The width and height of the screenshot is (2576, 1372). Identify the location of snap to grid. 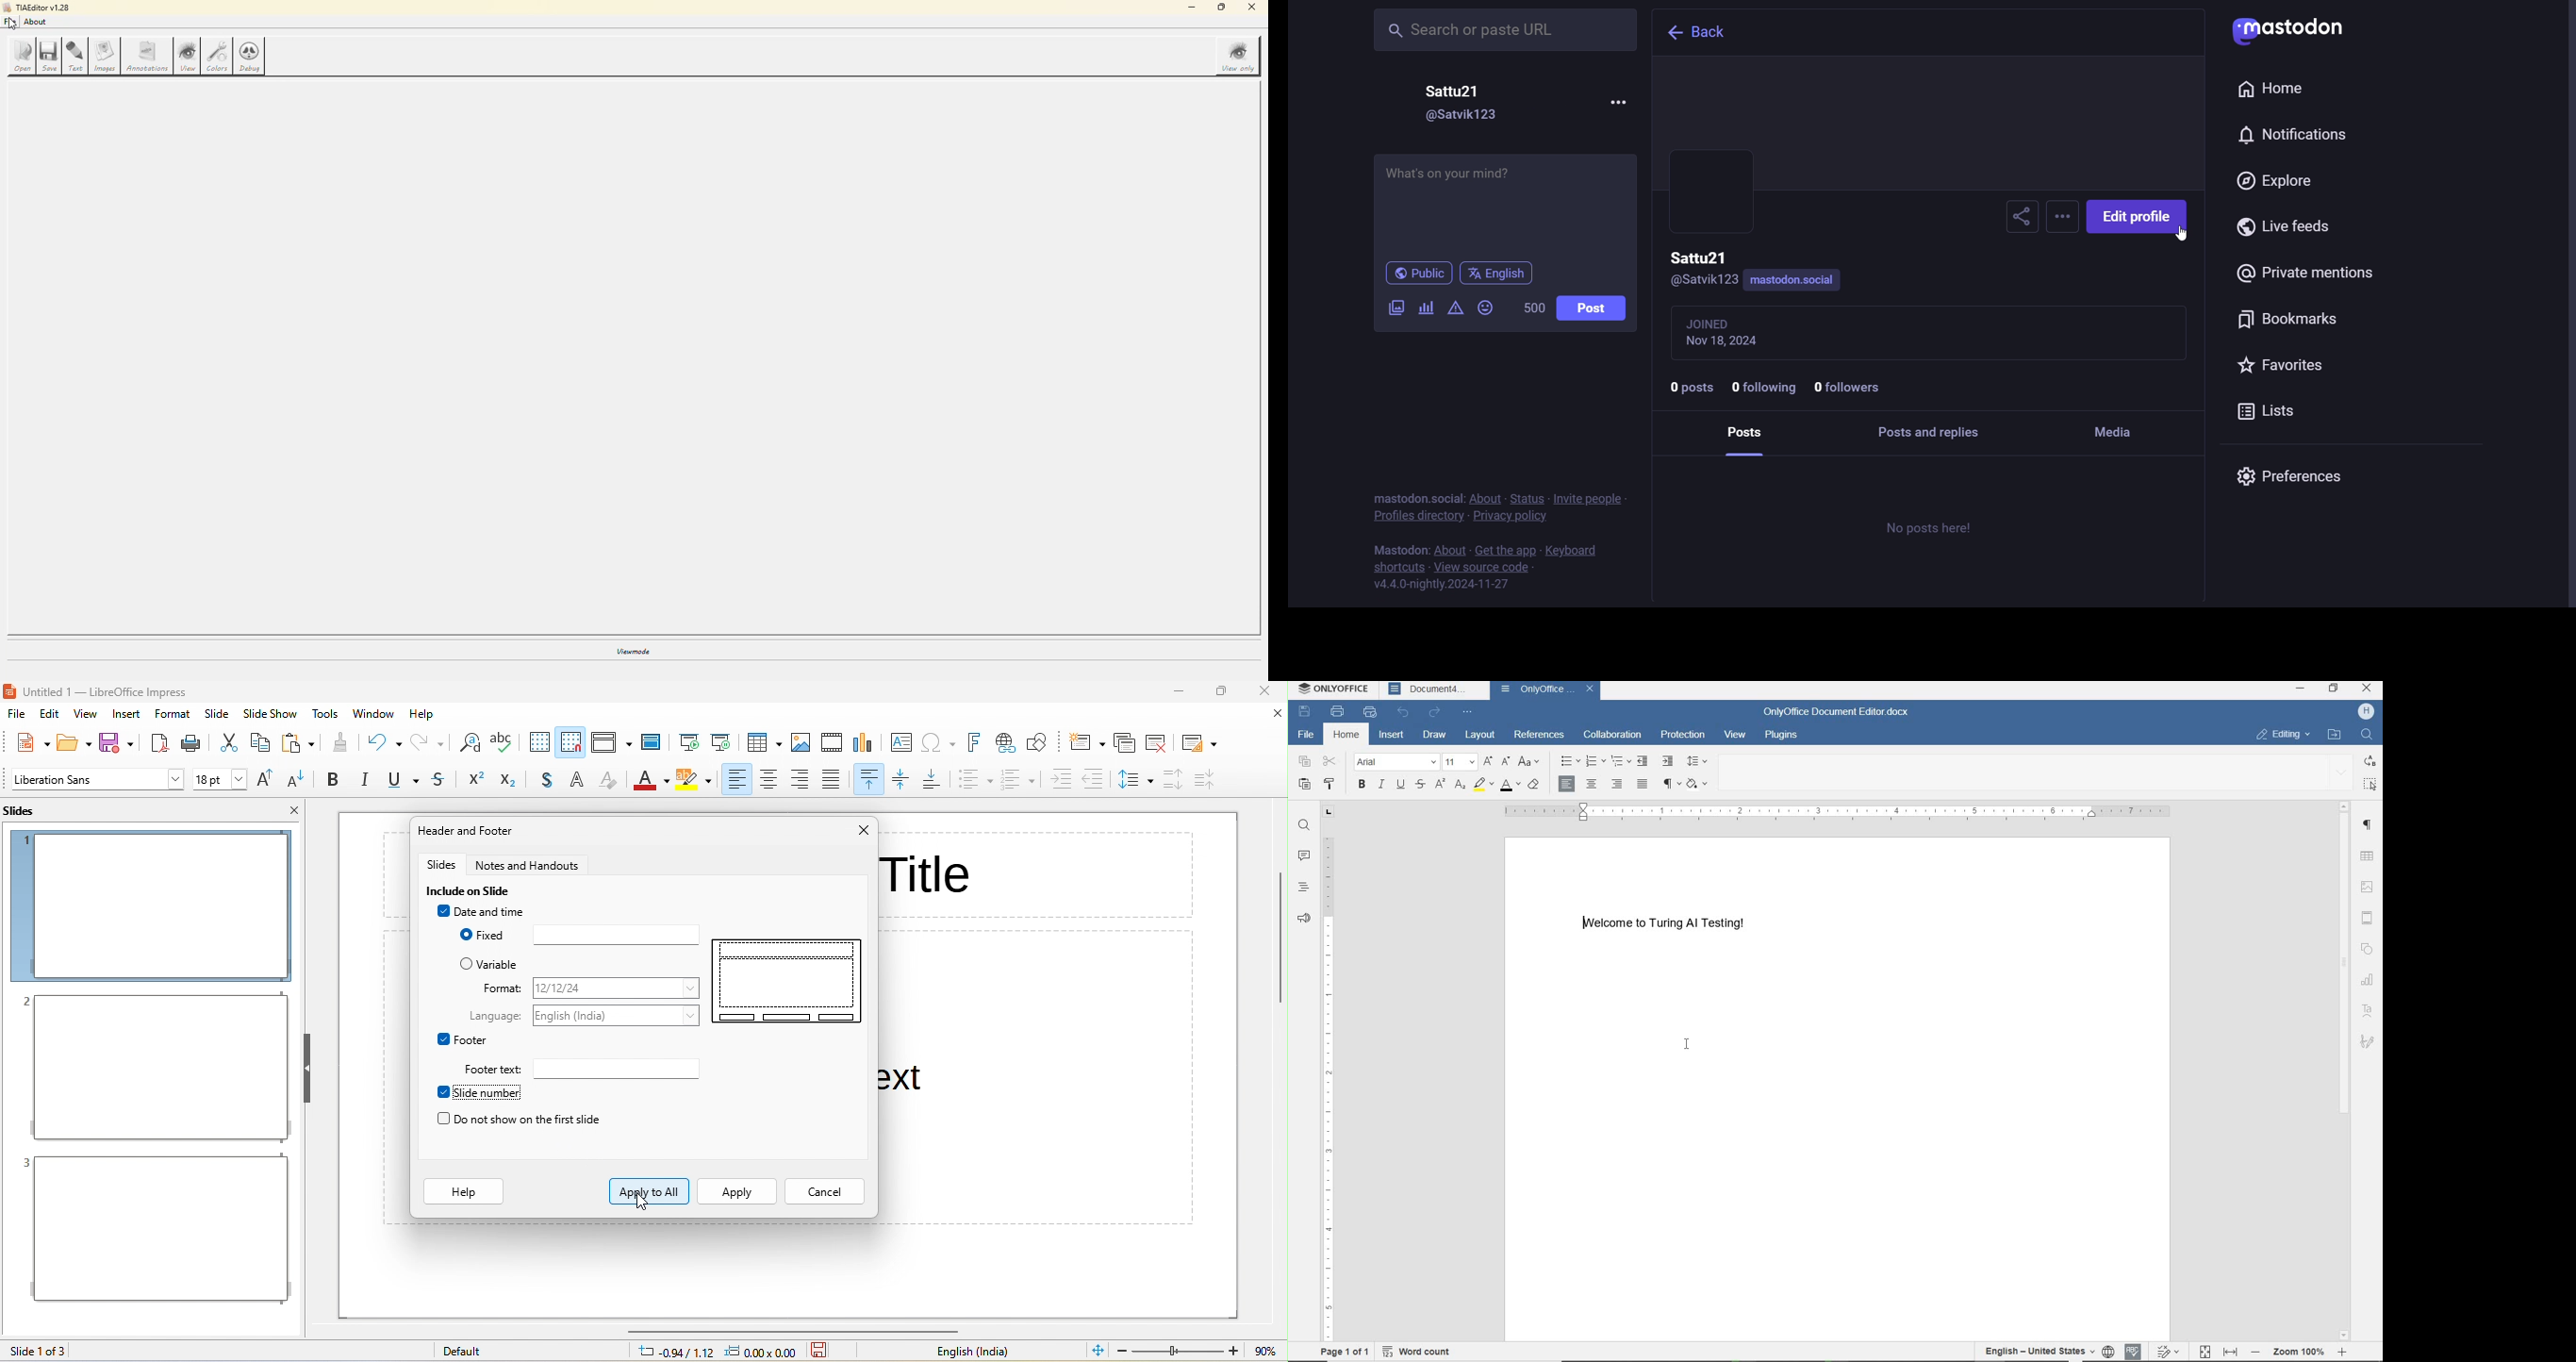
(570, 741).